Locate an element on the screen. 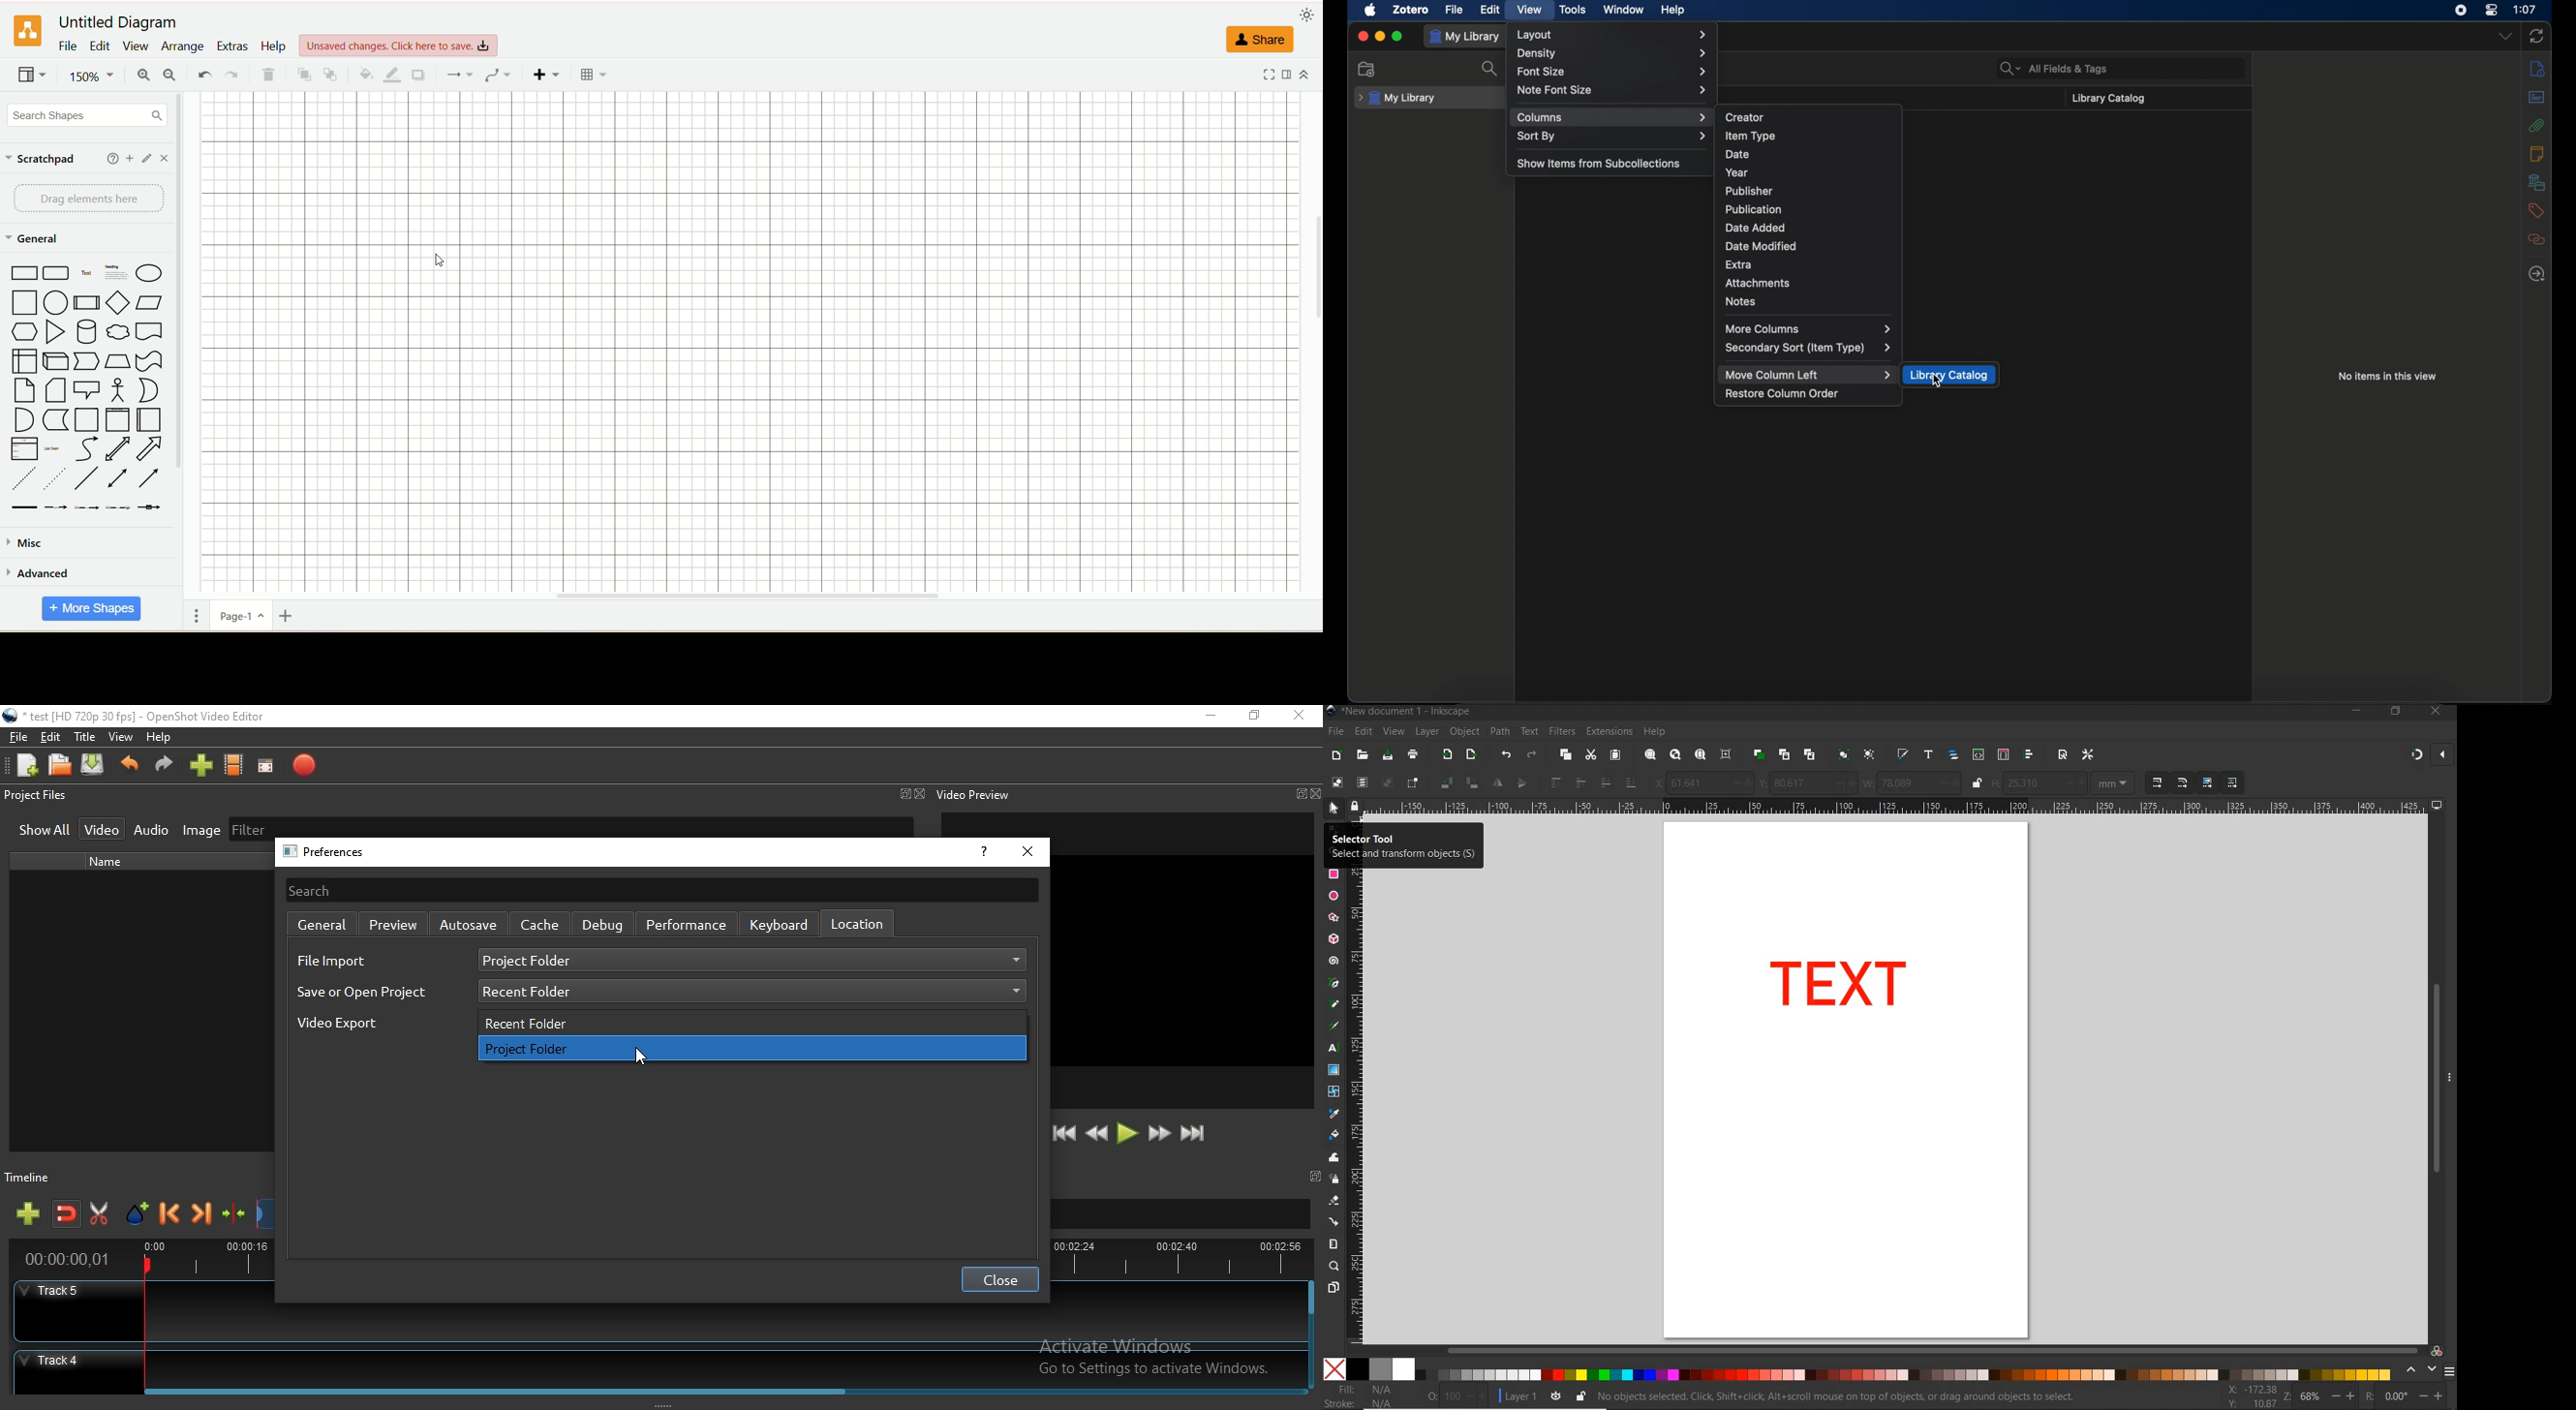  toggle current layer visibility is located at coordinates (1556, 1394).